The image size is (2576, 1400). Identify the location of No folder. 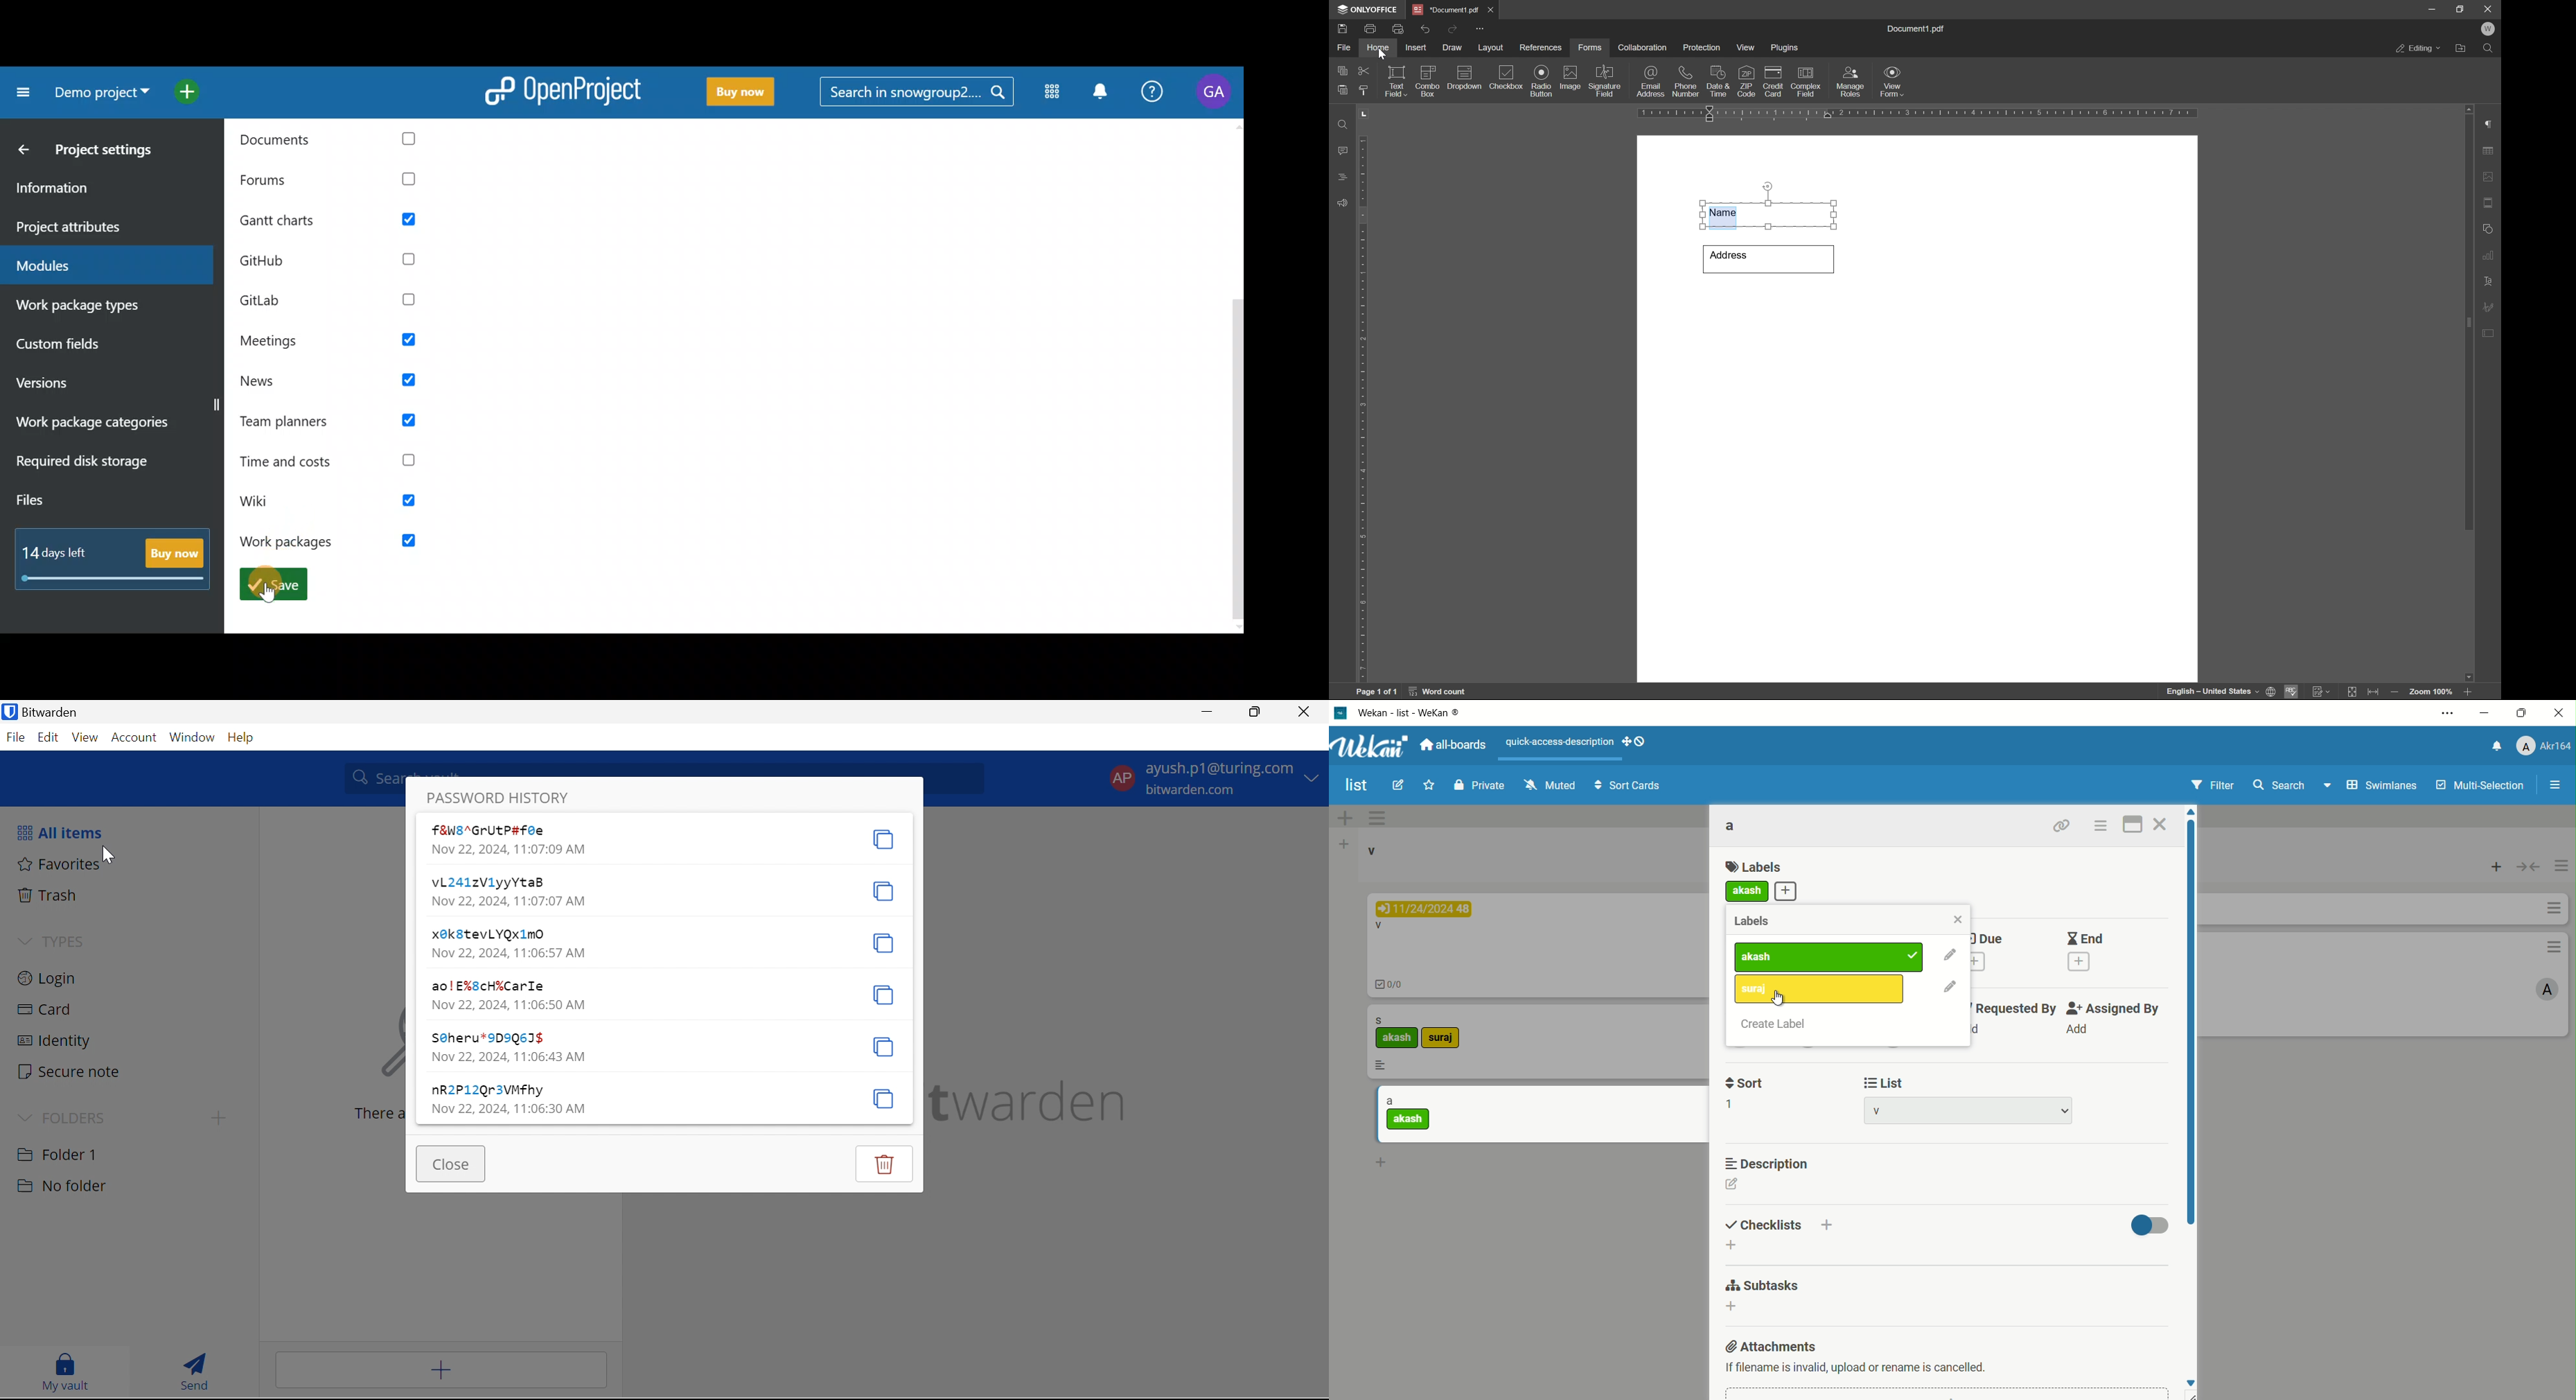
(64, 1187).